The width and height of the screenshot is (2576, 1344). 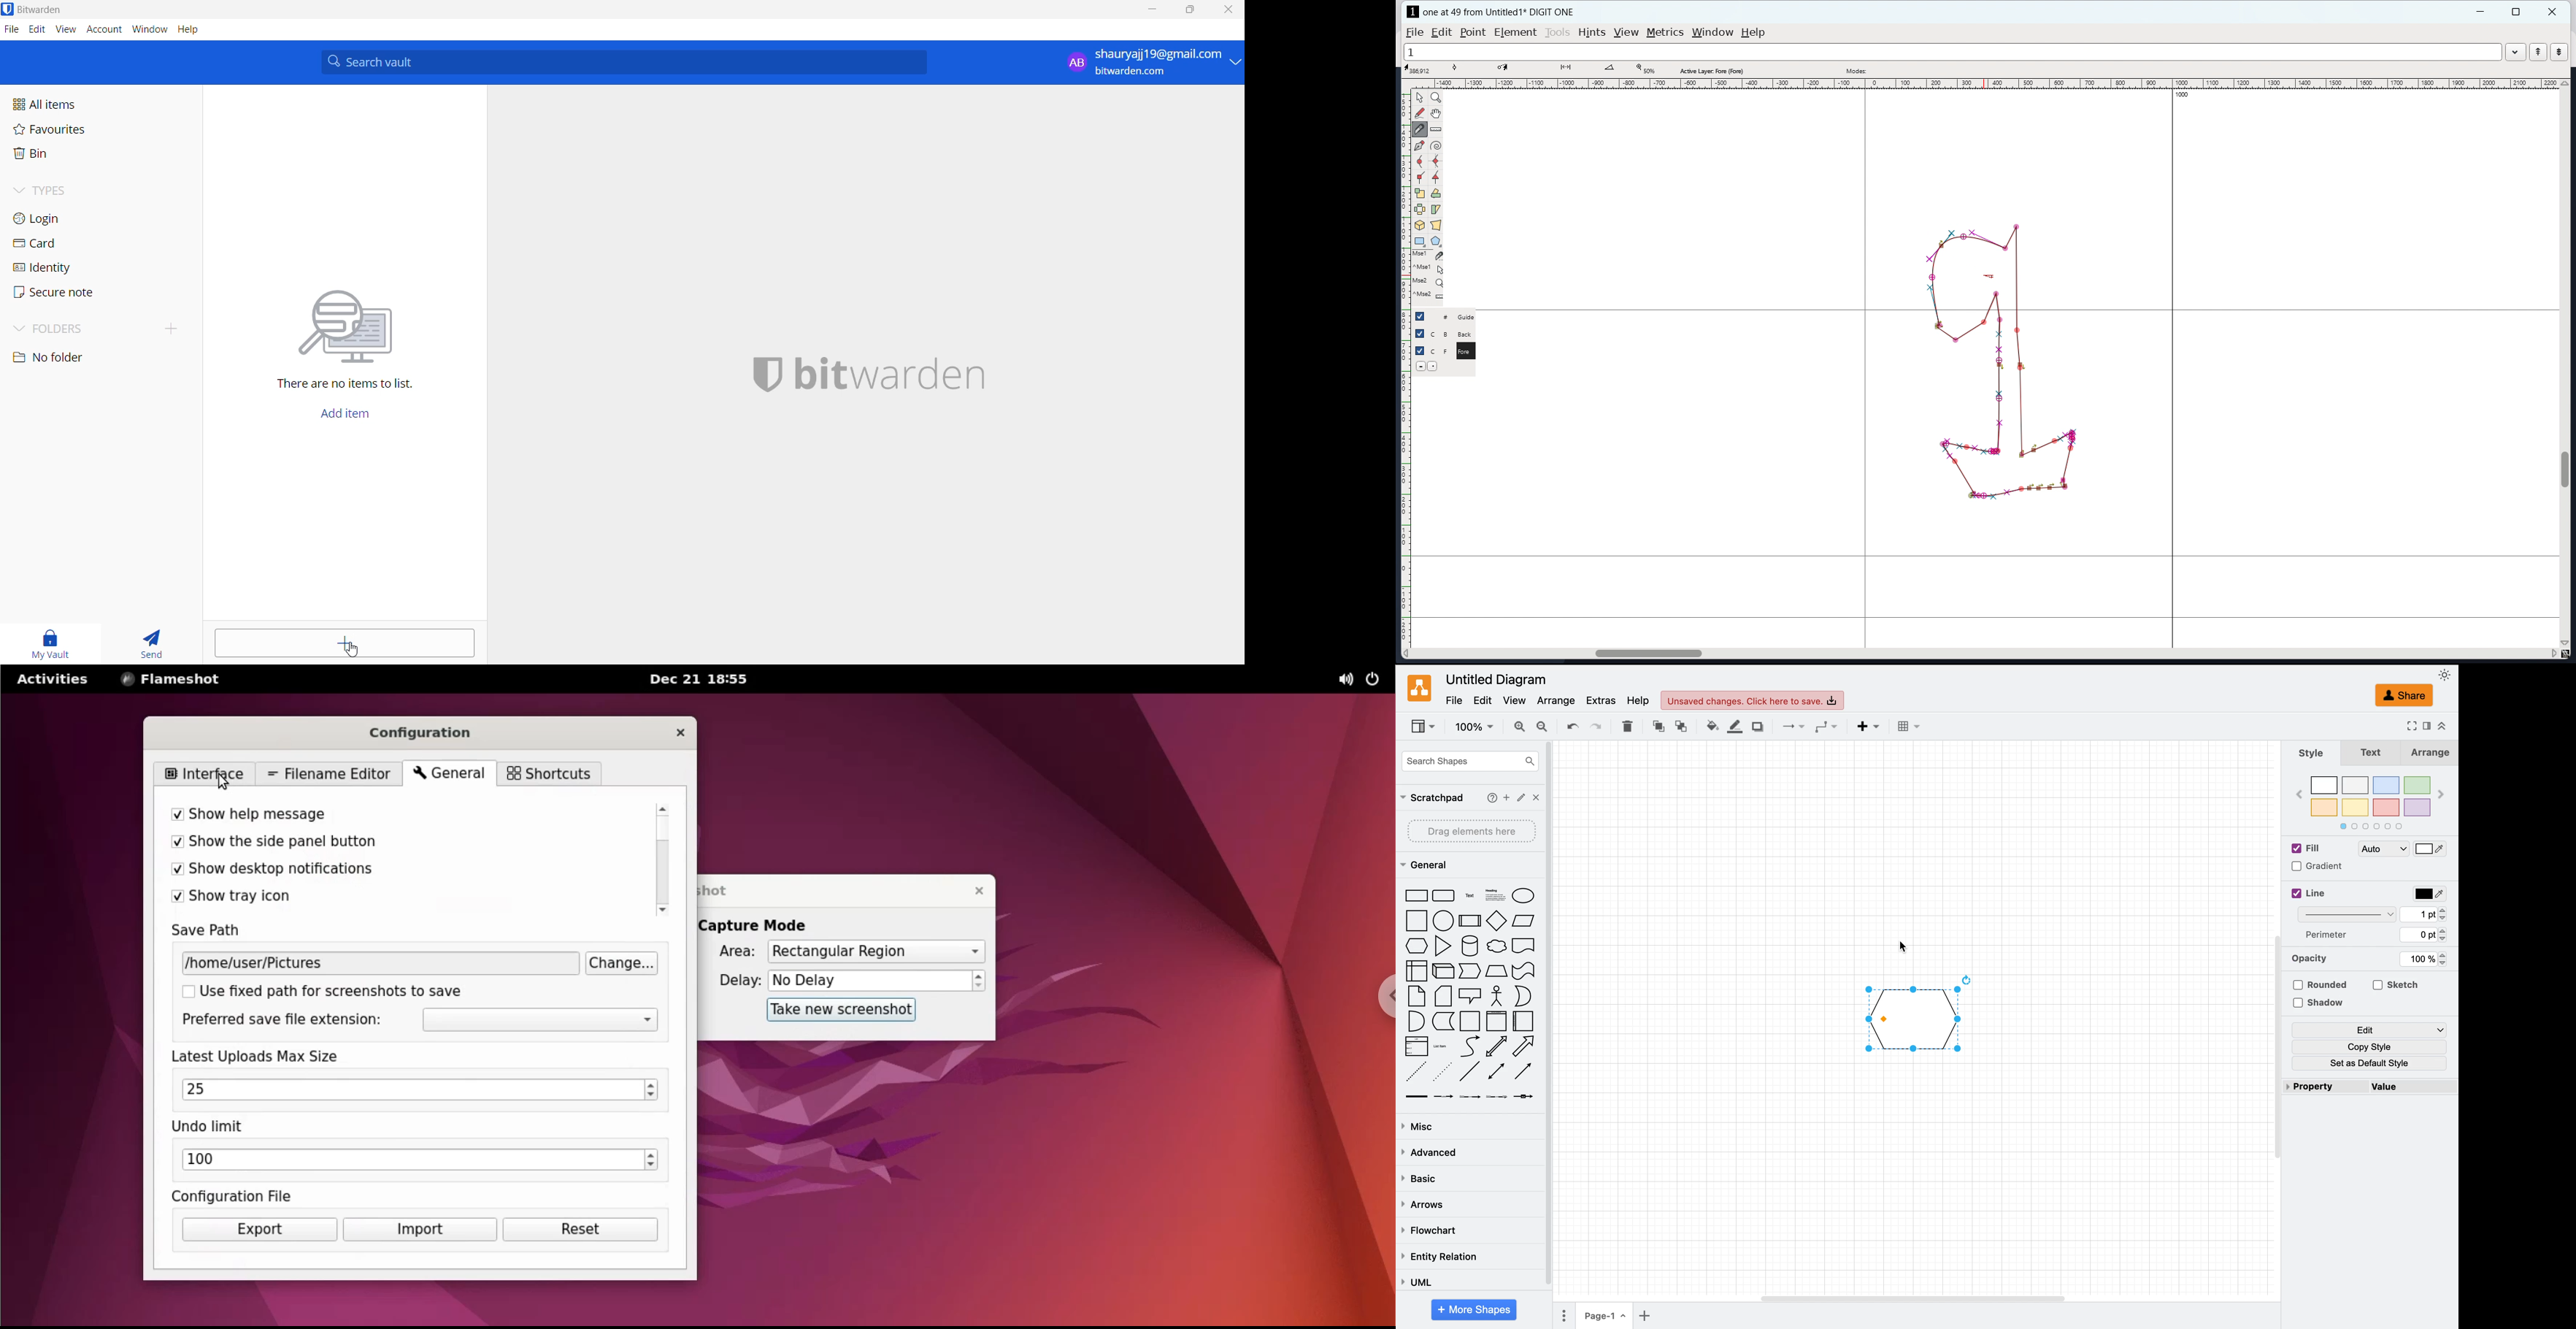 What do you see at coordinates (1654, 727) in the screenshot?
I see `to front` at bounding box center [1654, 727].